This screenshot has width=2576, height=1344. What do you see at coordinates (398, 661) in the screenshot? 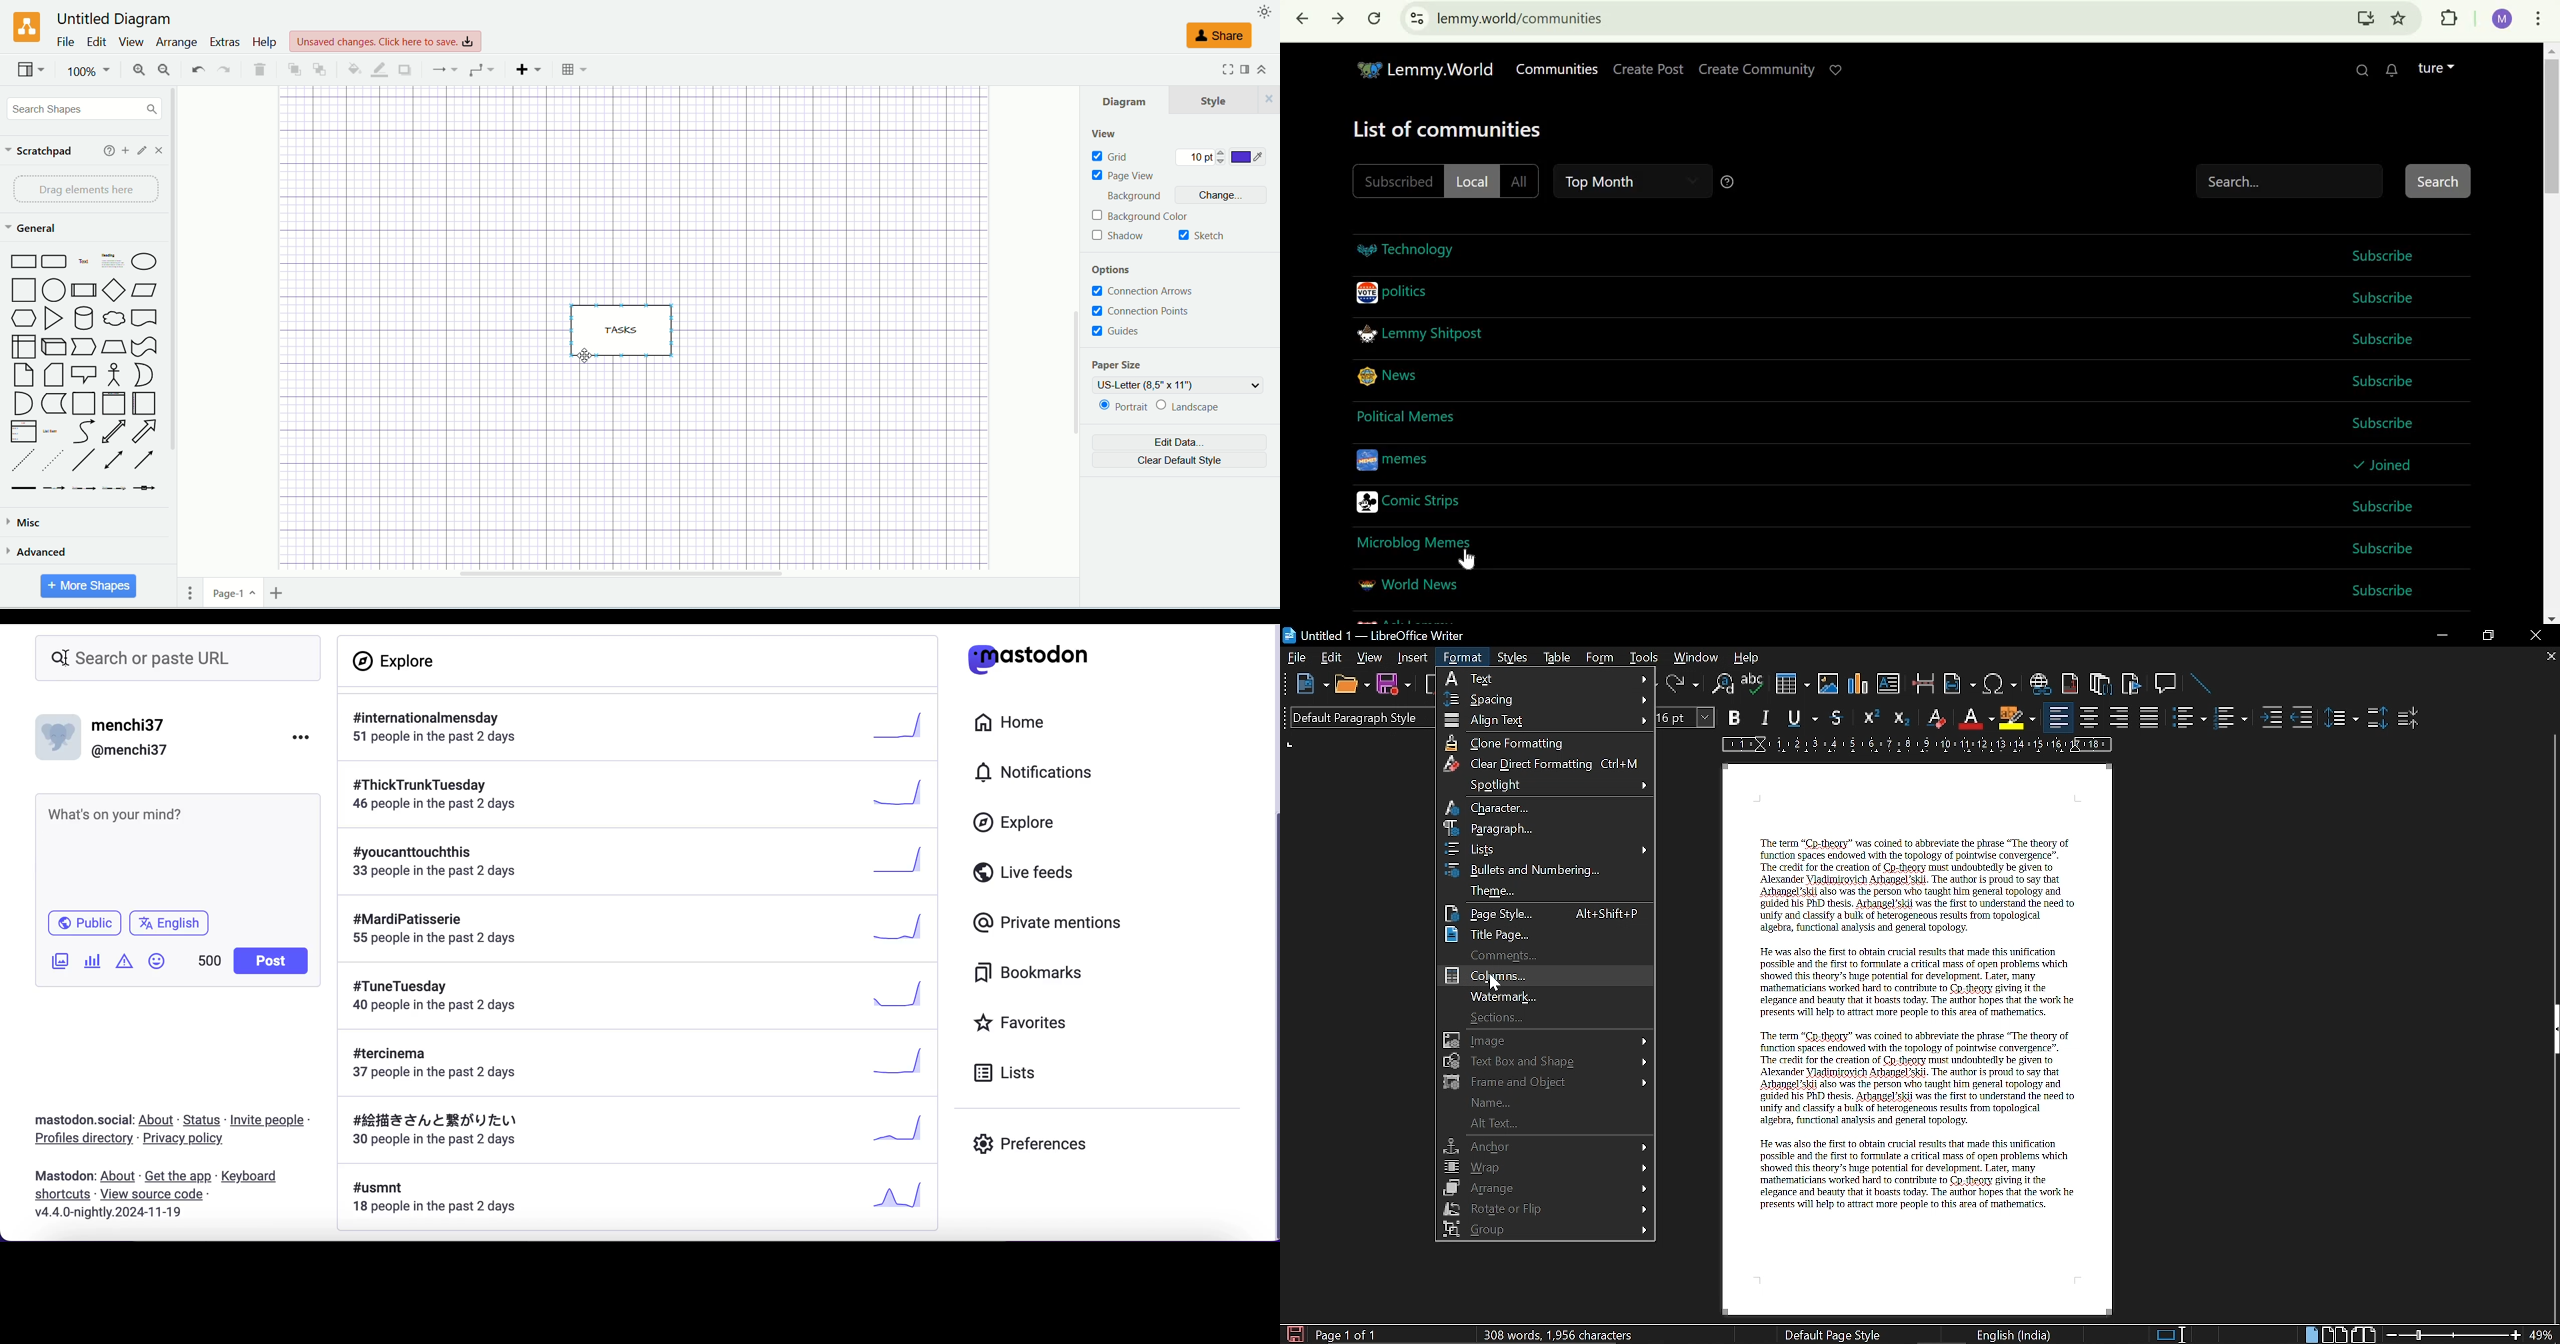
I see `explore` at bounding box center [398, 661].